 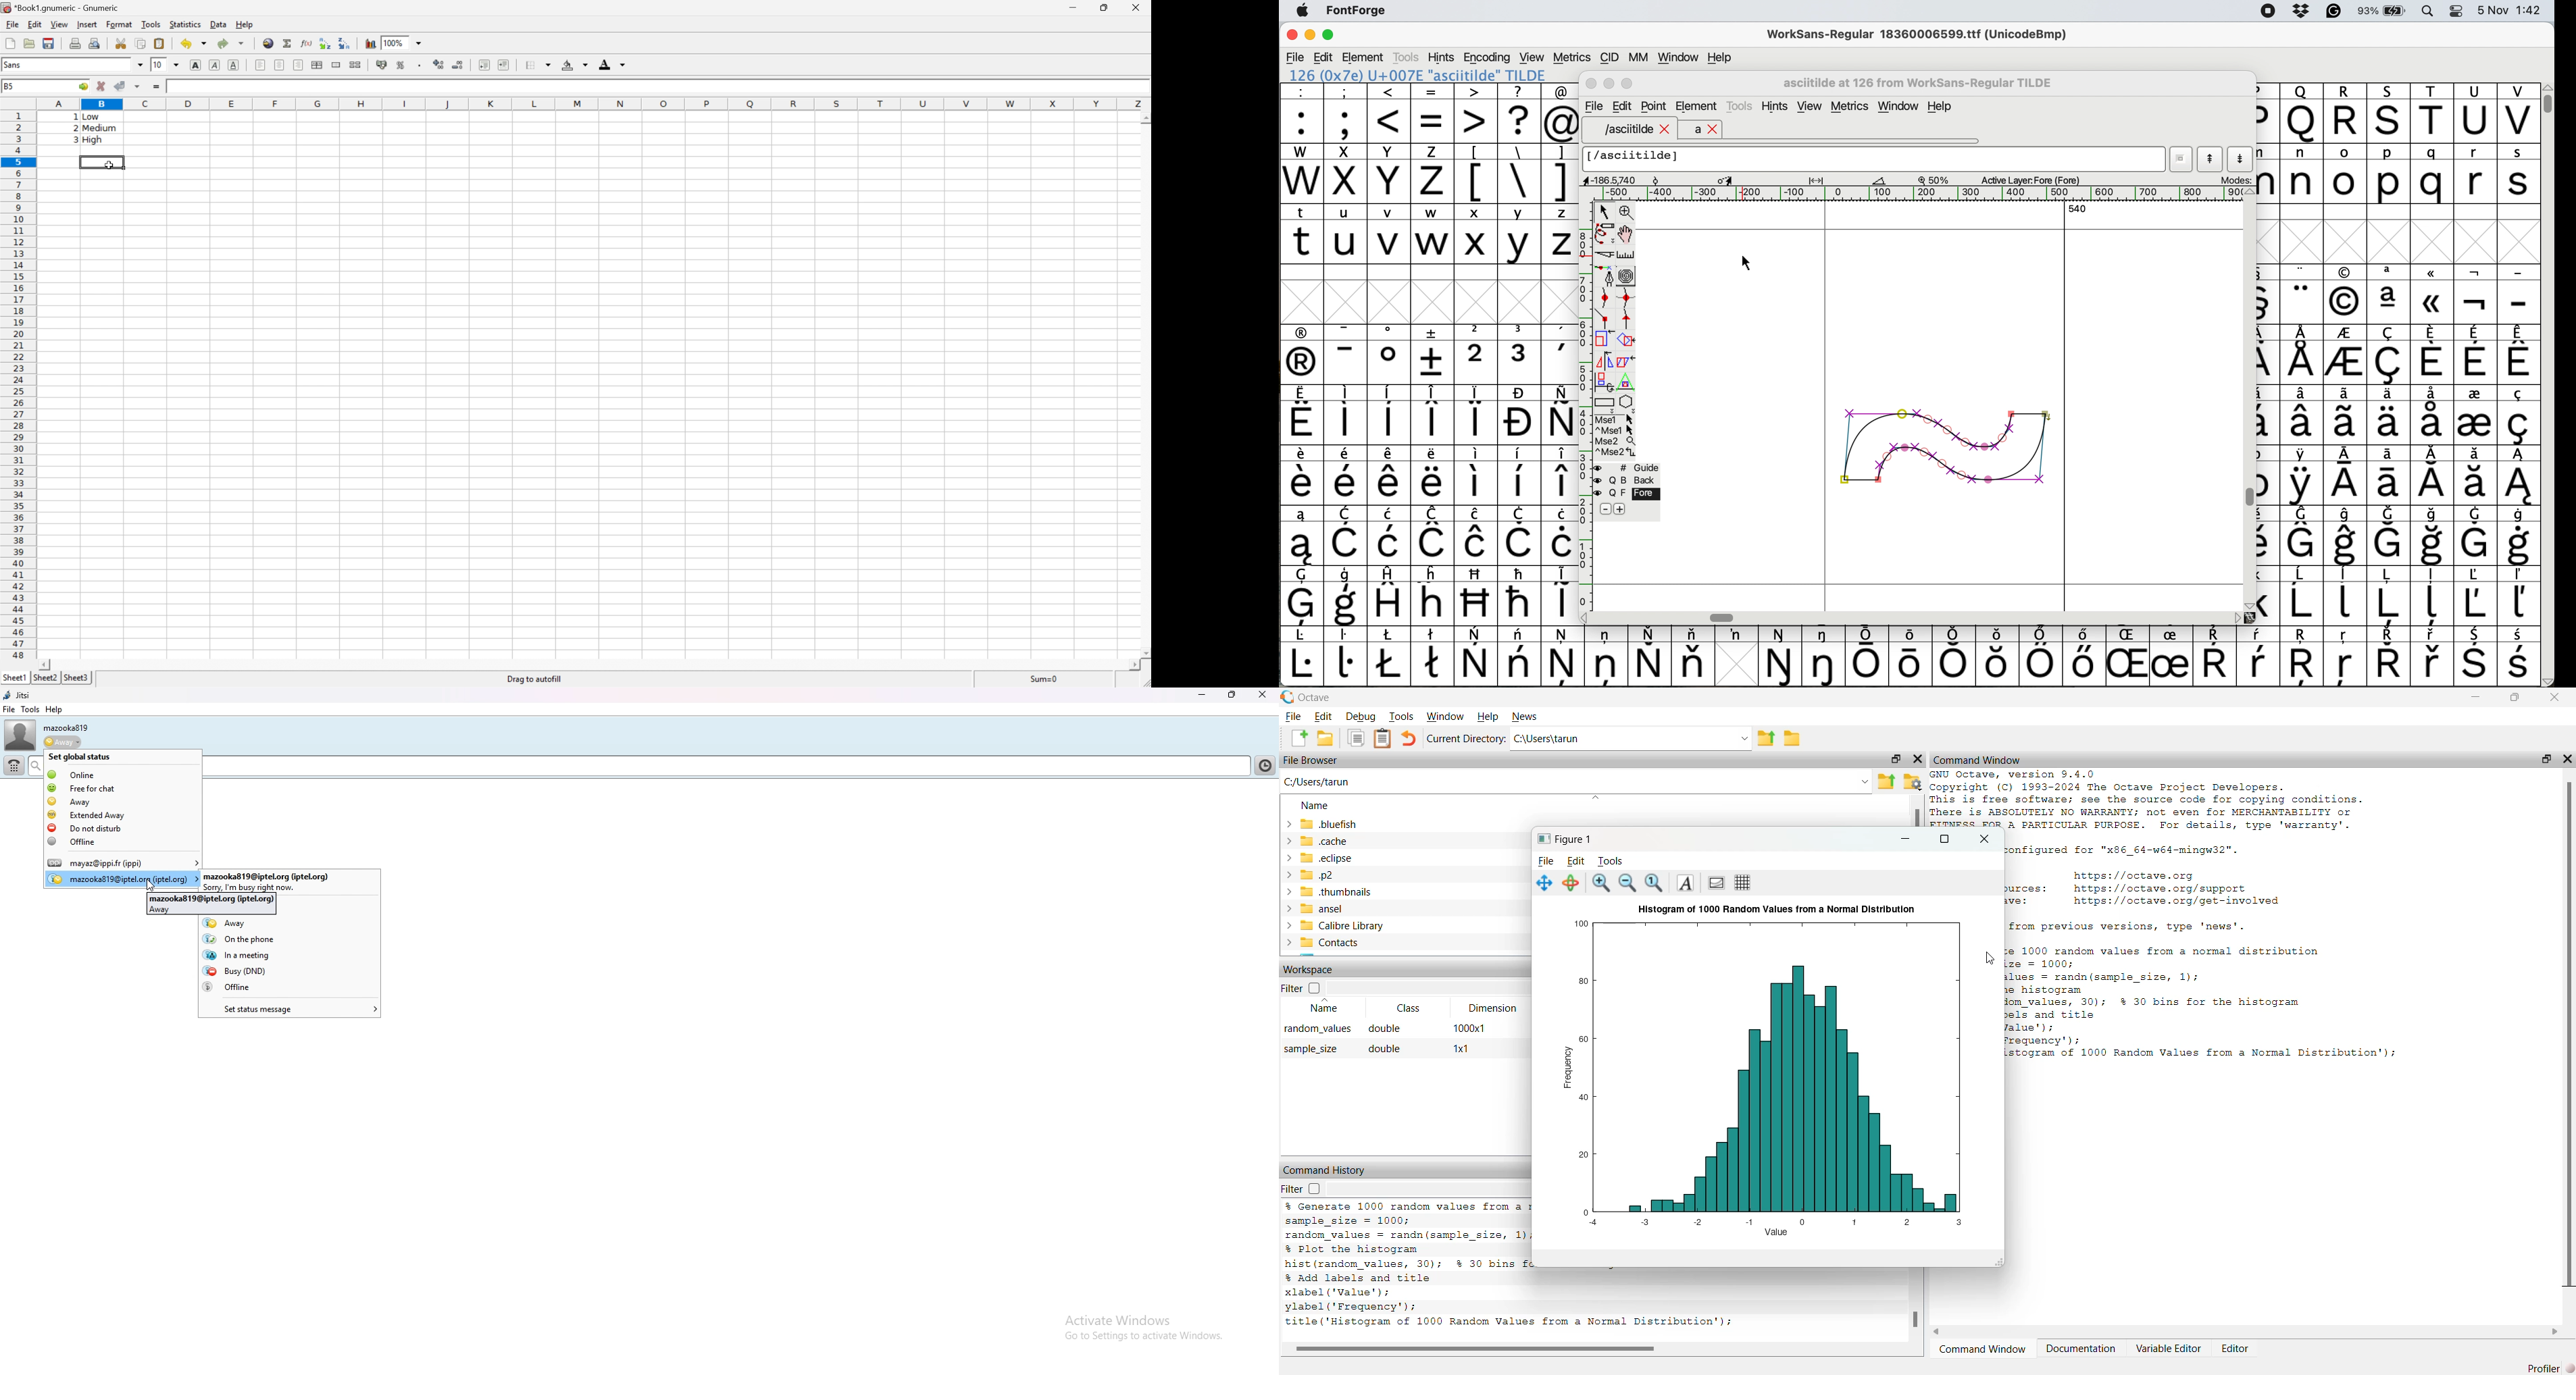 I want to click on zoom in, so click(x=1629, y=214).